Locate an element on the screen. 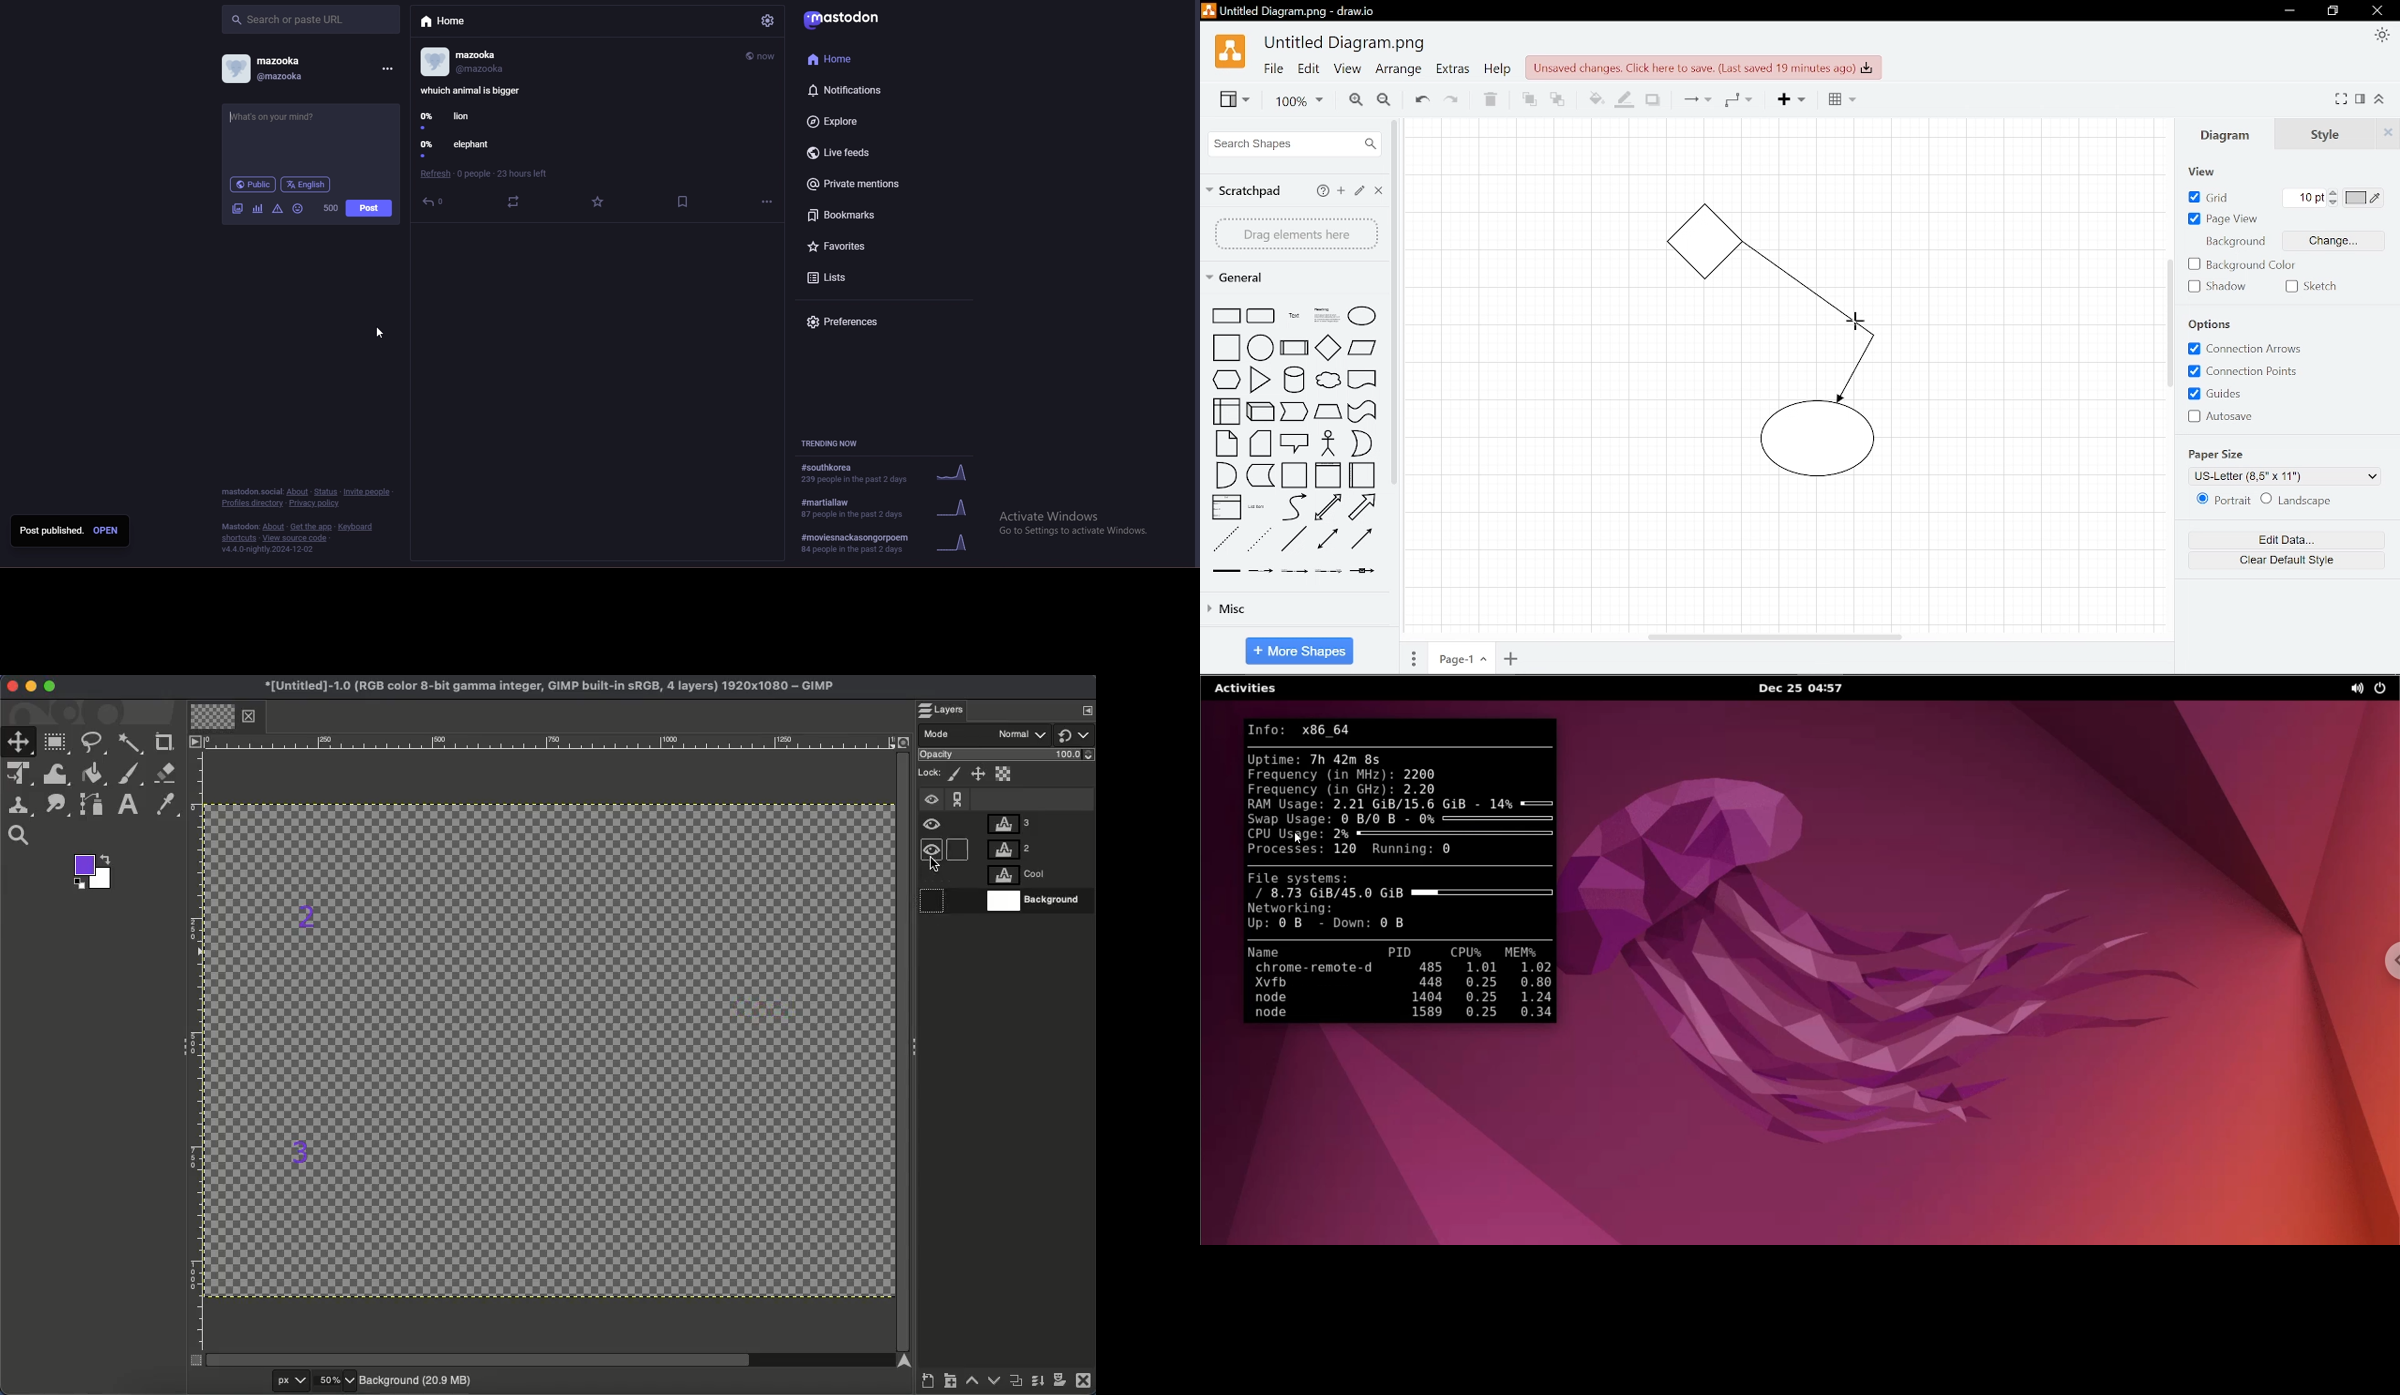  public is located at coordinates (253, 184).